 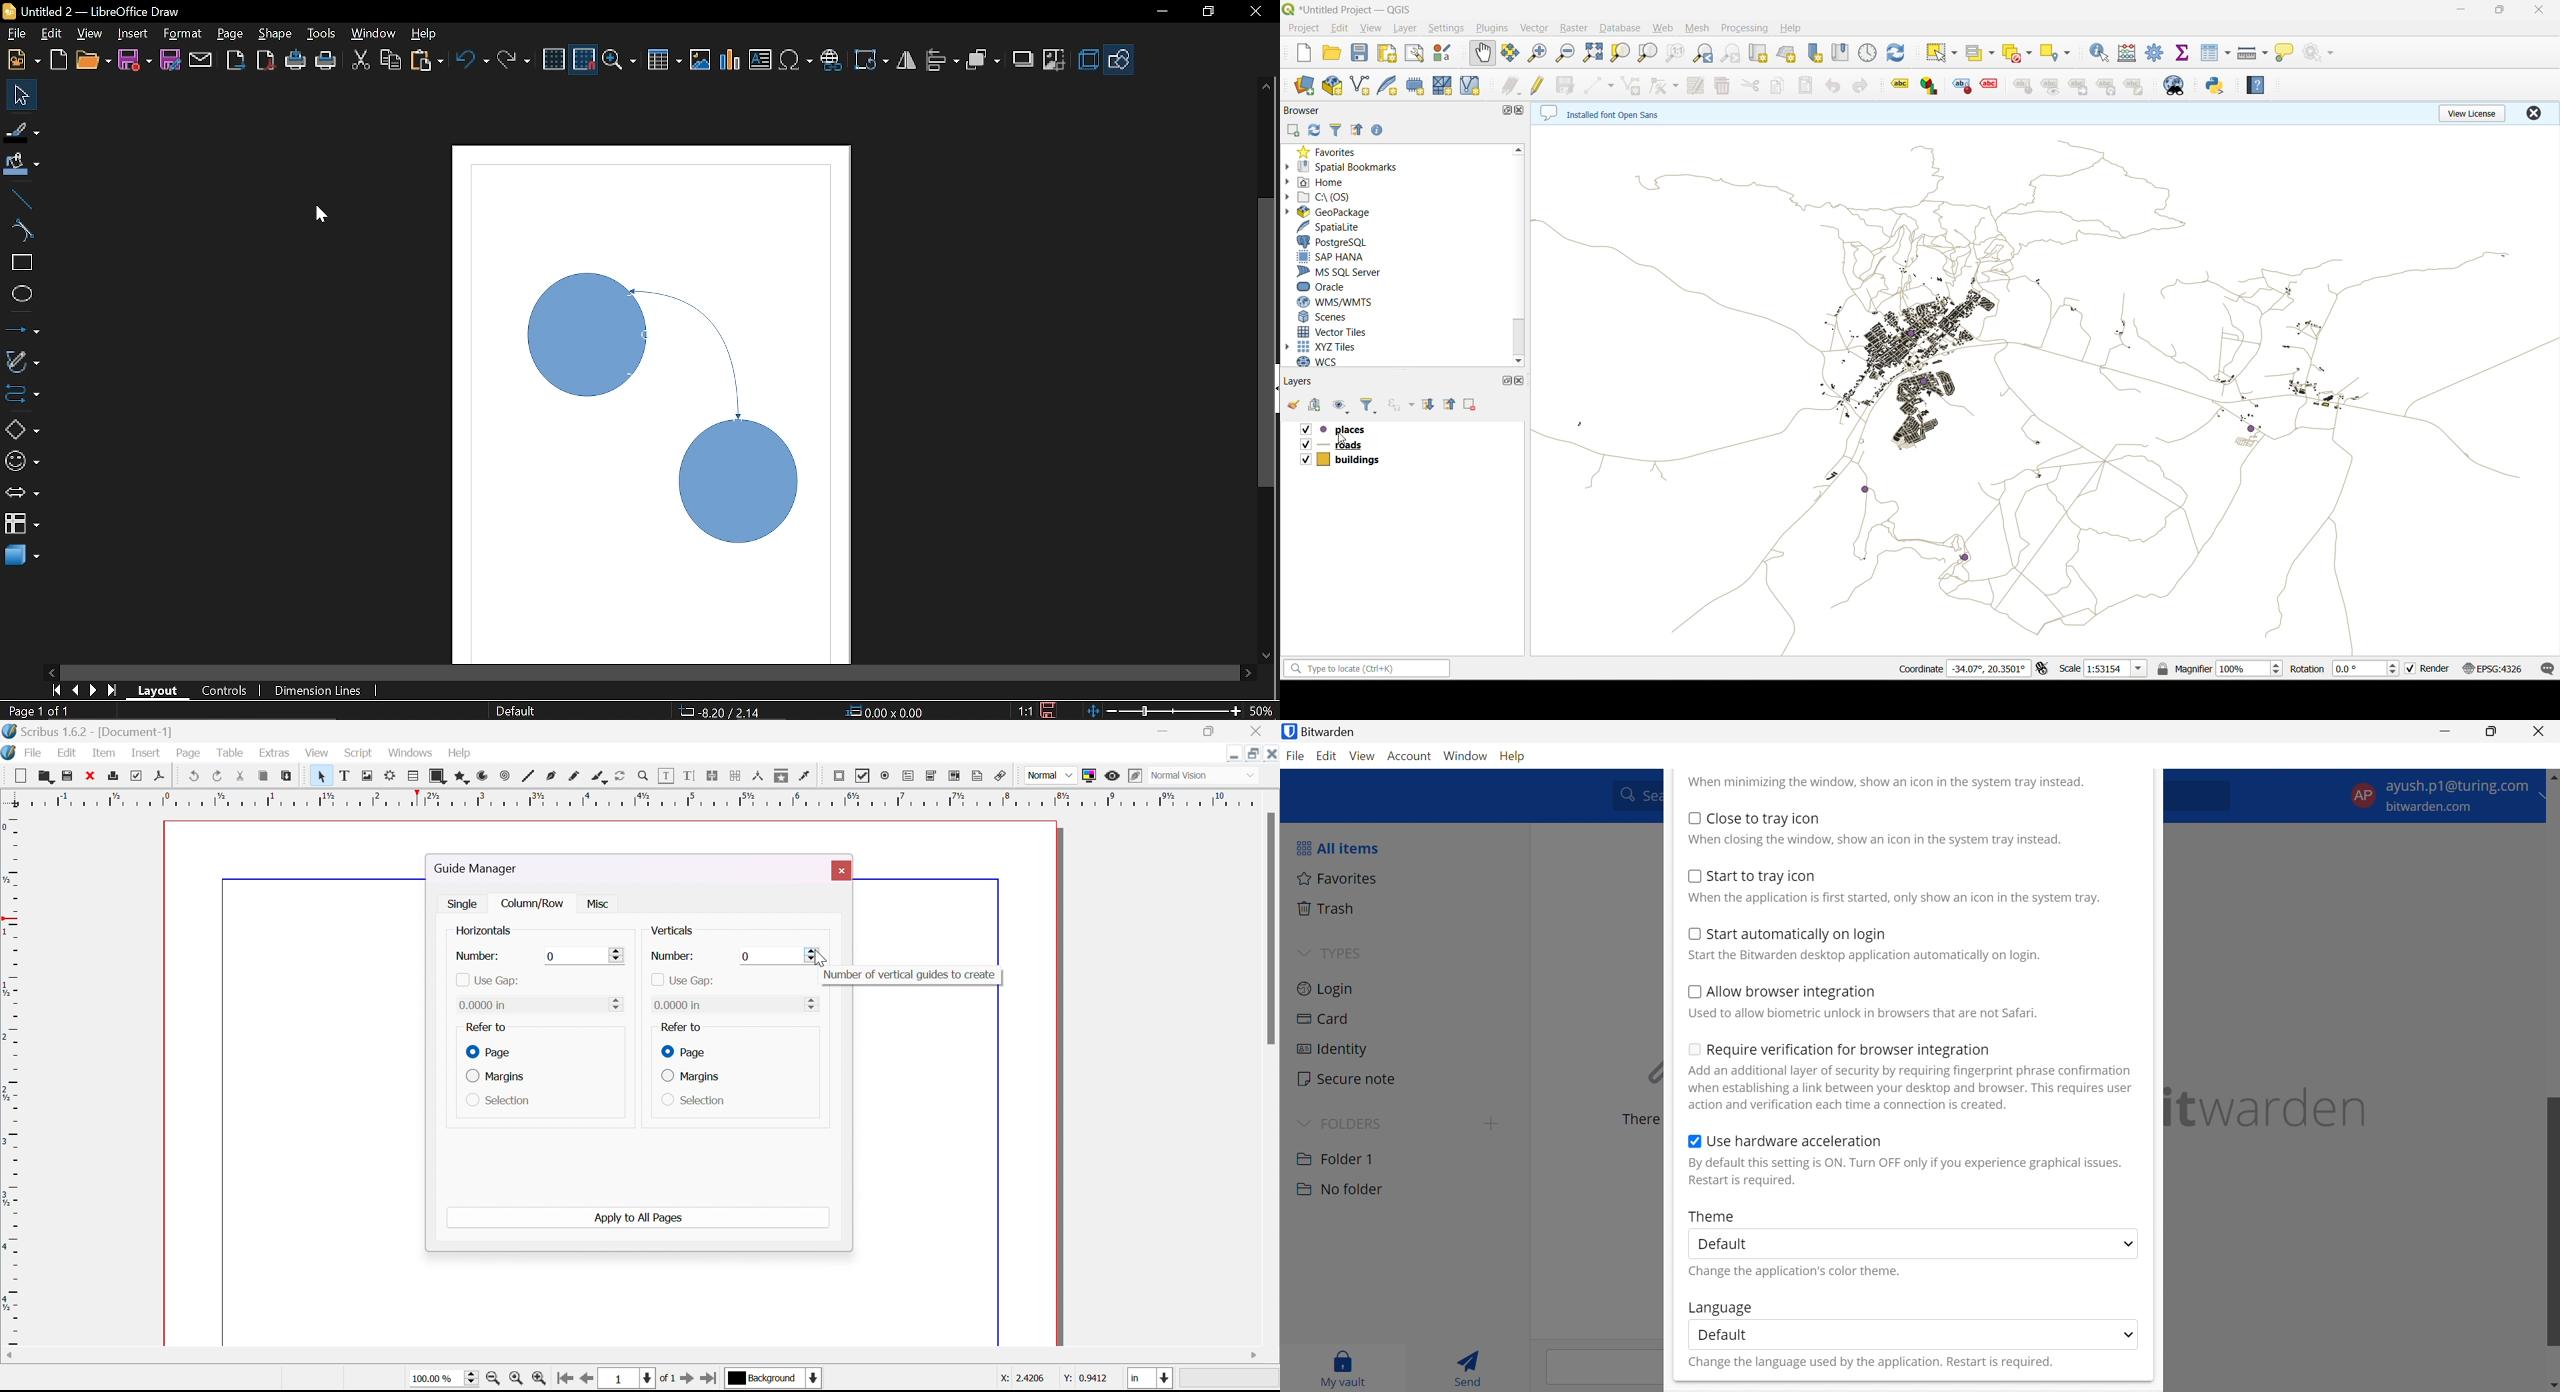 What do you see at coordinates (596, 905) in the screenshot?
I see `Msc` at bounding box center [596, 905].